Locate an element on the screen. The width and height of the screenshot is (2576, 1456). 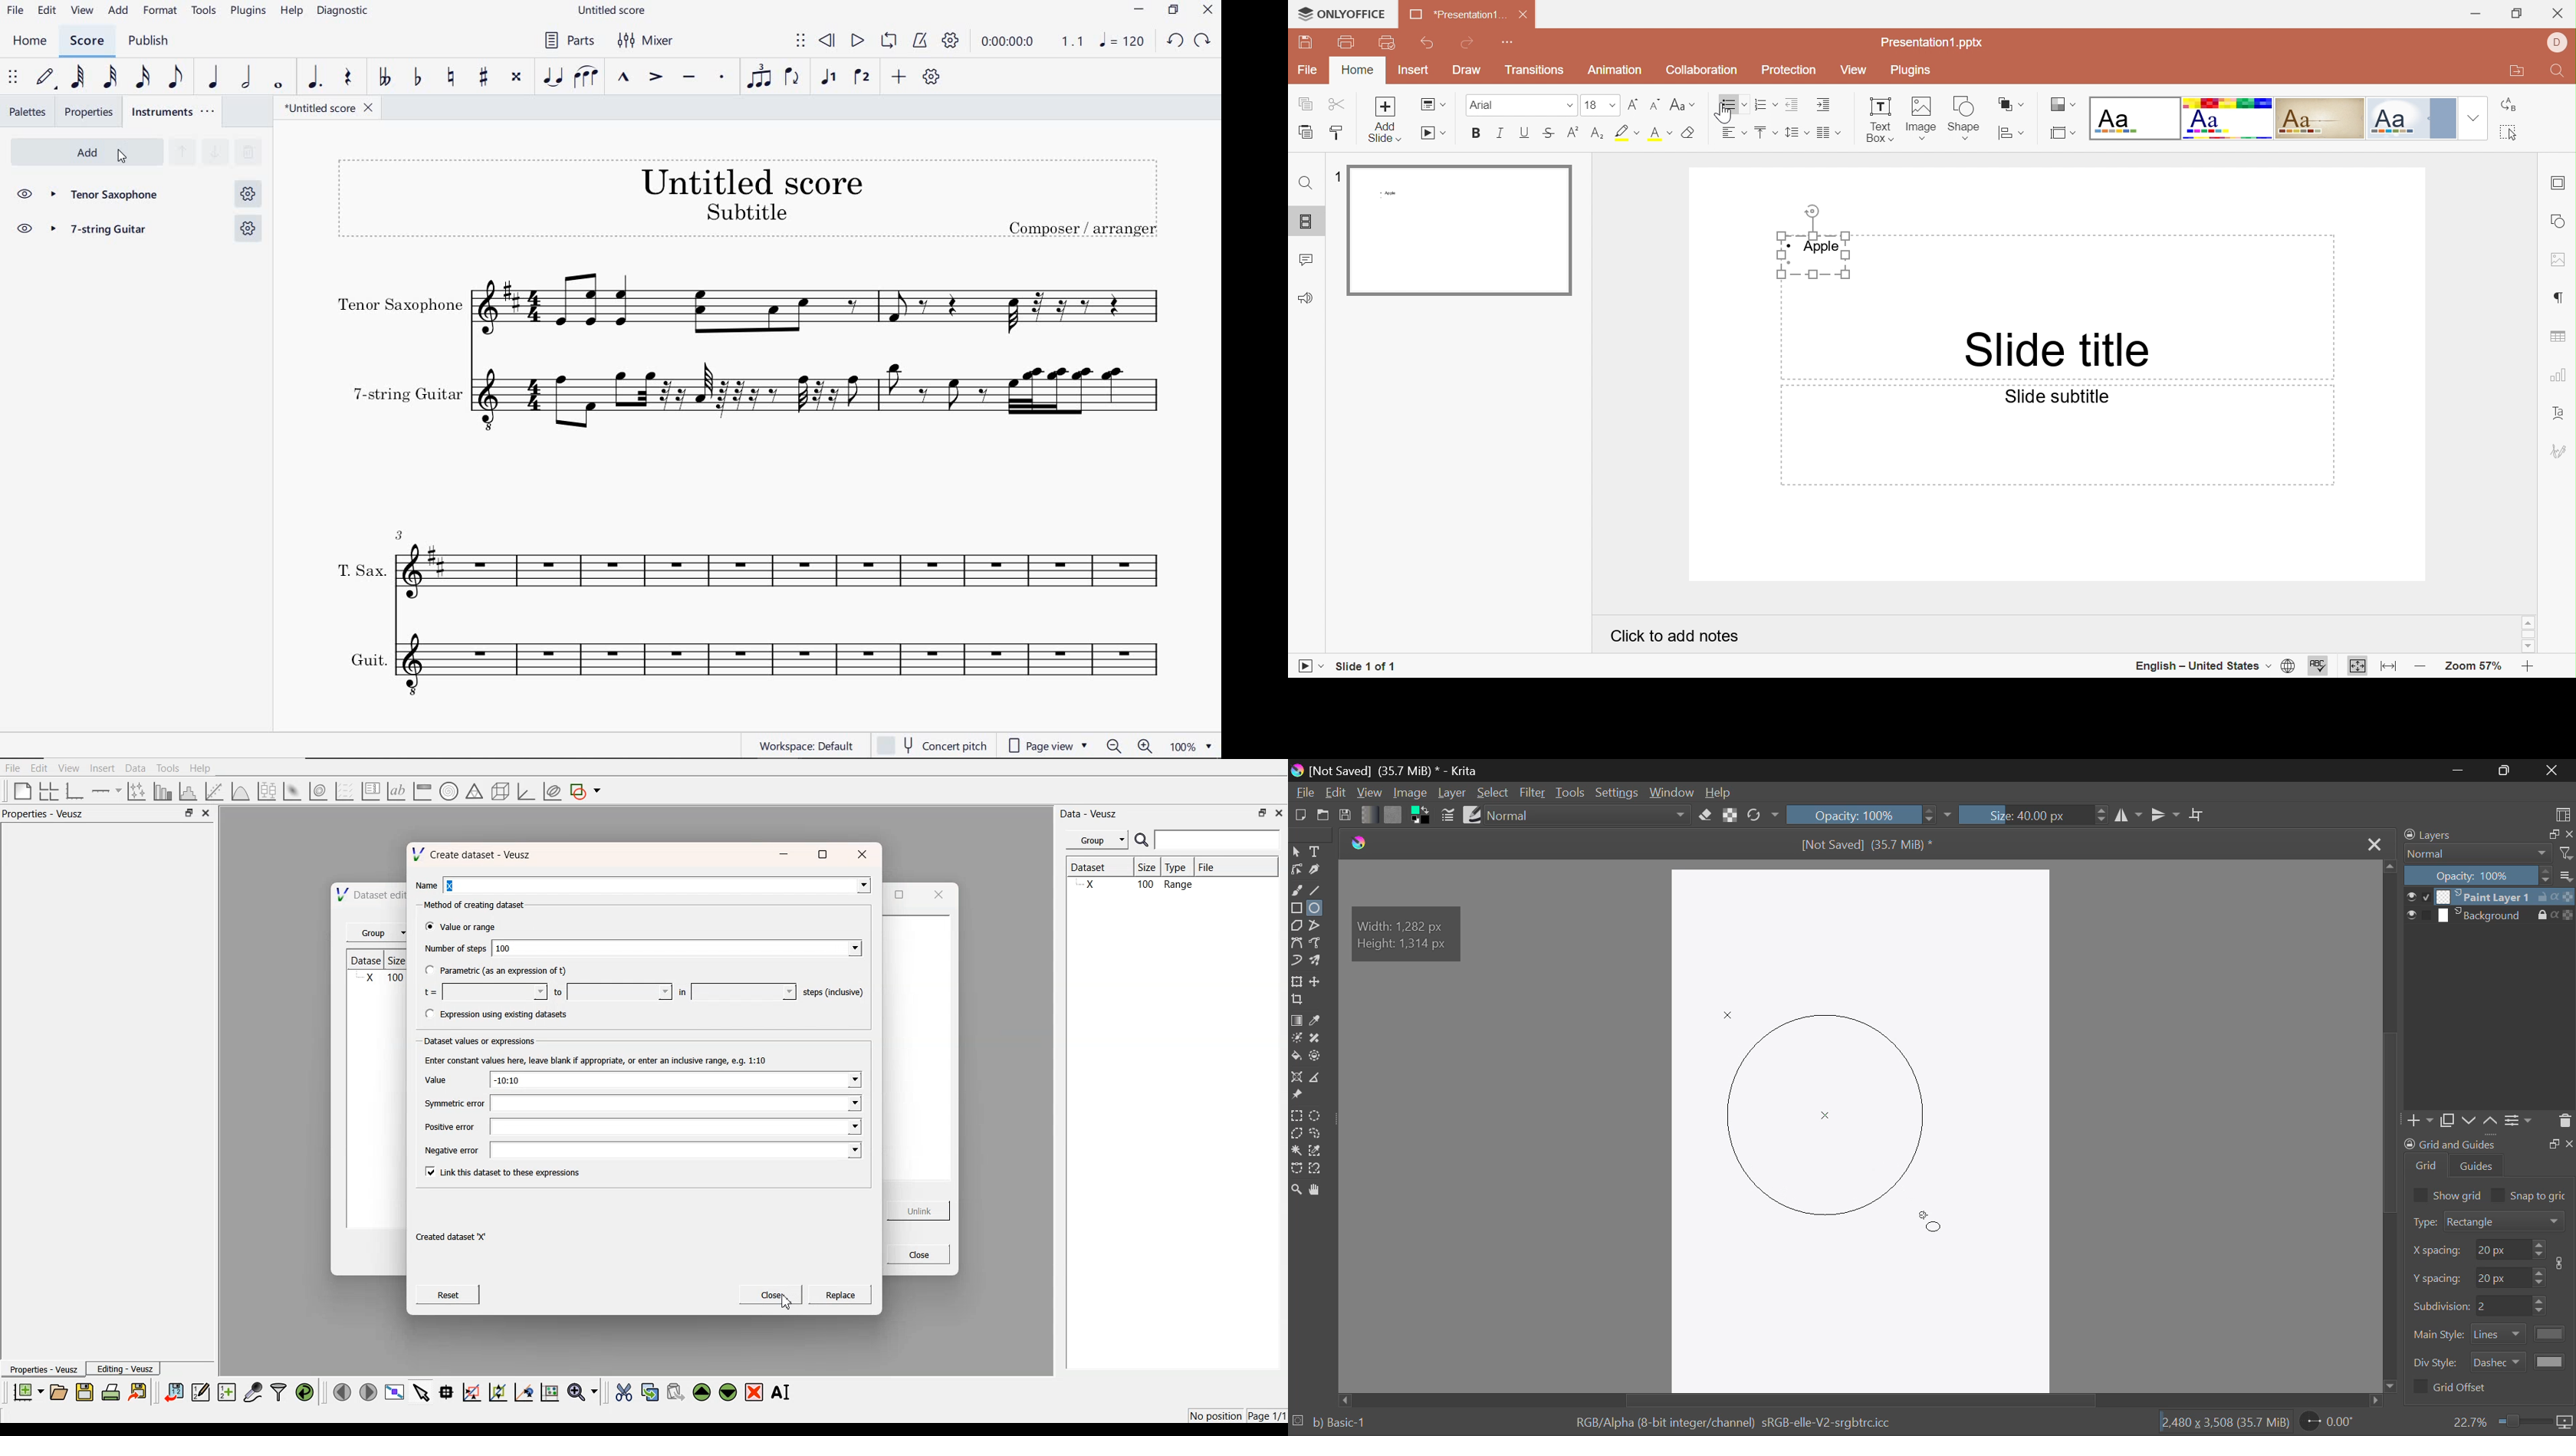
Underline is located at coordinates (1525, 134).